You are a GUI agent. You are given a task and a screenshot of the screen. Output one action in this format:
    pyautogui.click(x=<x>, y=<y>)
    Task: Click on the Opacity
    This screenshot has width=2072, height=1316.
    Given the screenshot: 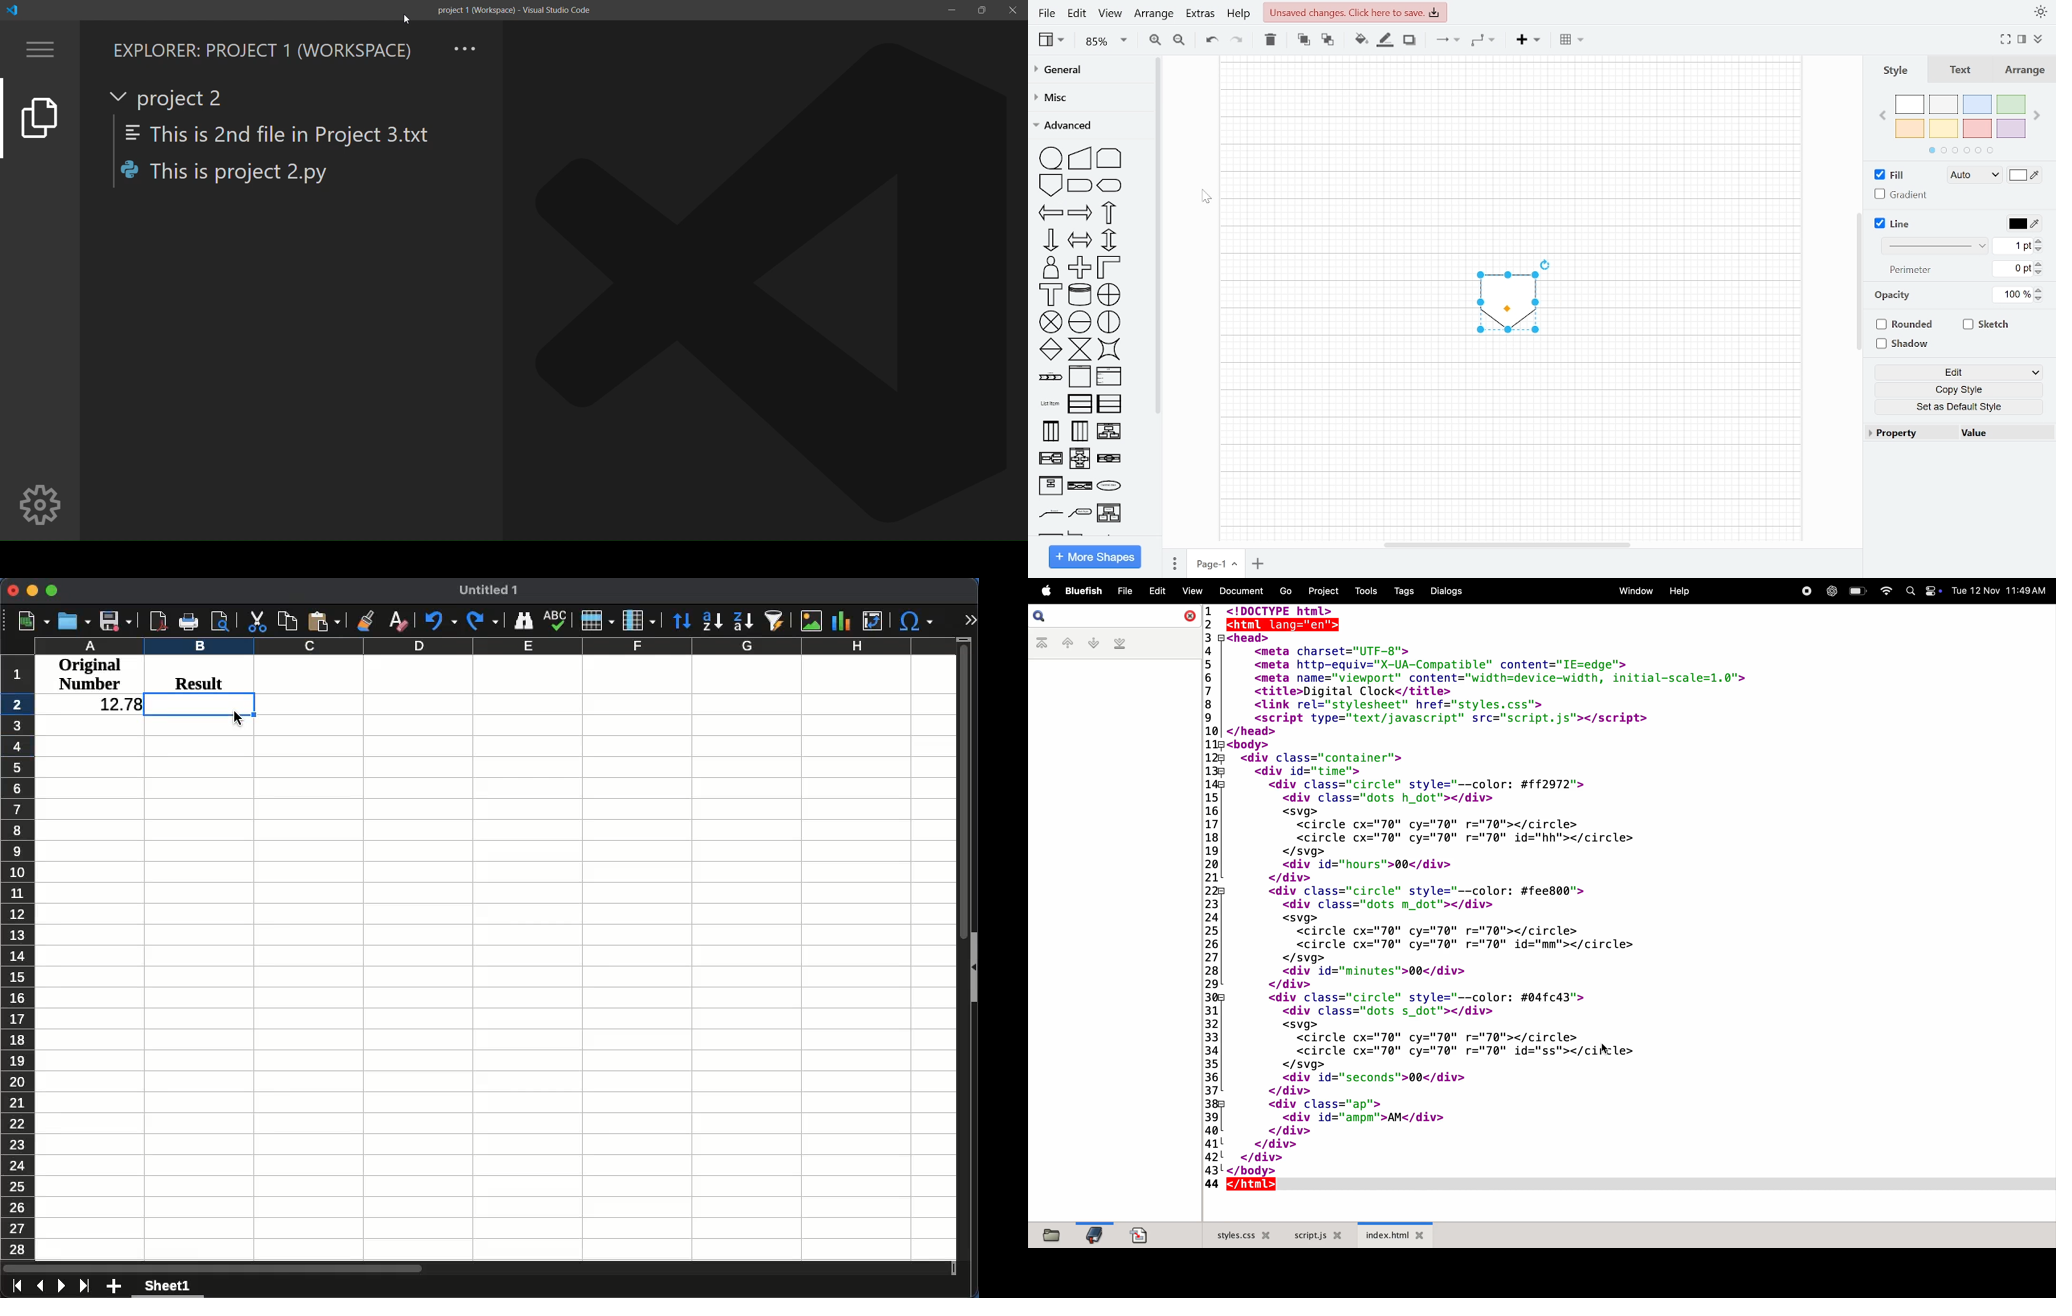 What is the action you would take?
    pyautogui.click(x=1894, y=296)
    